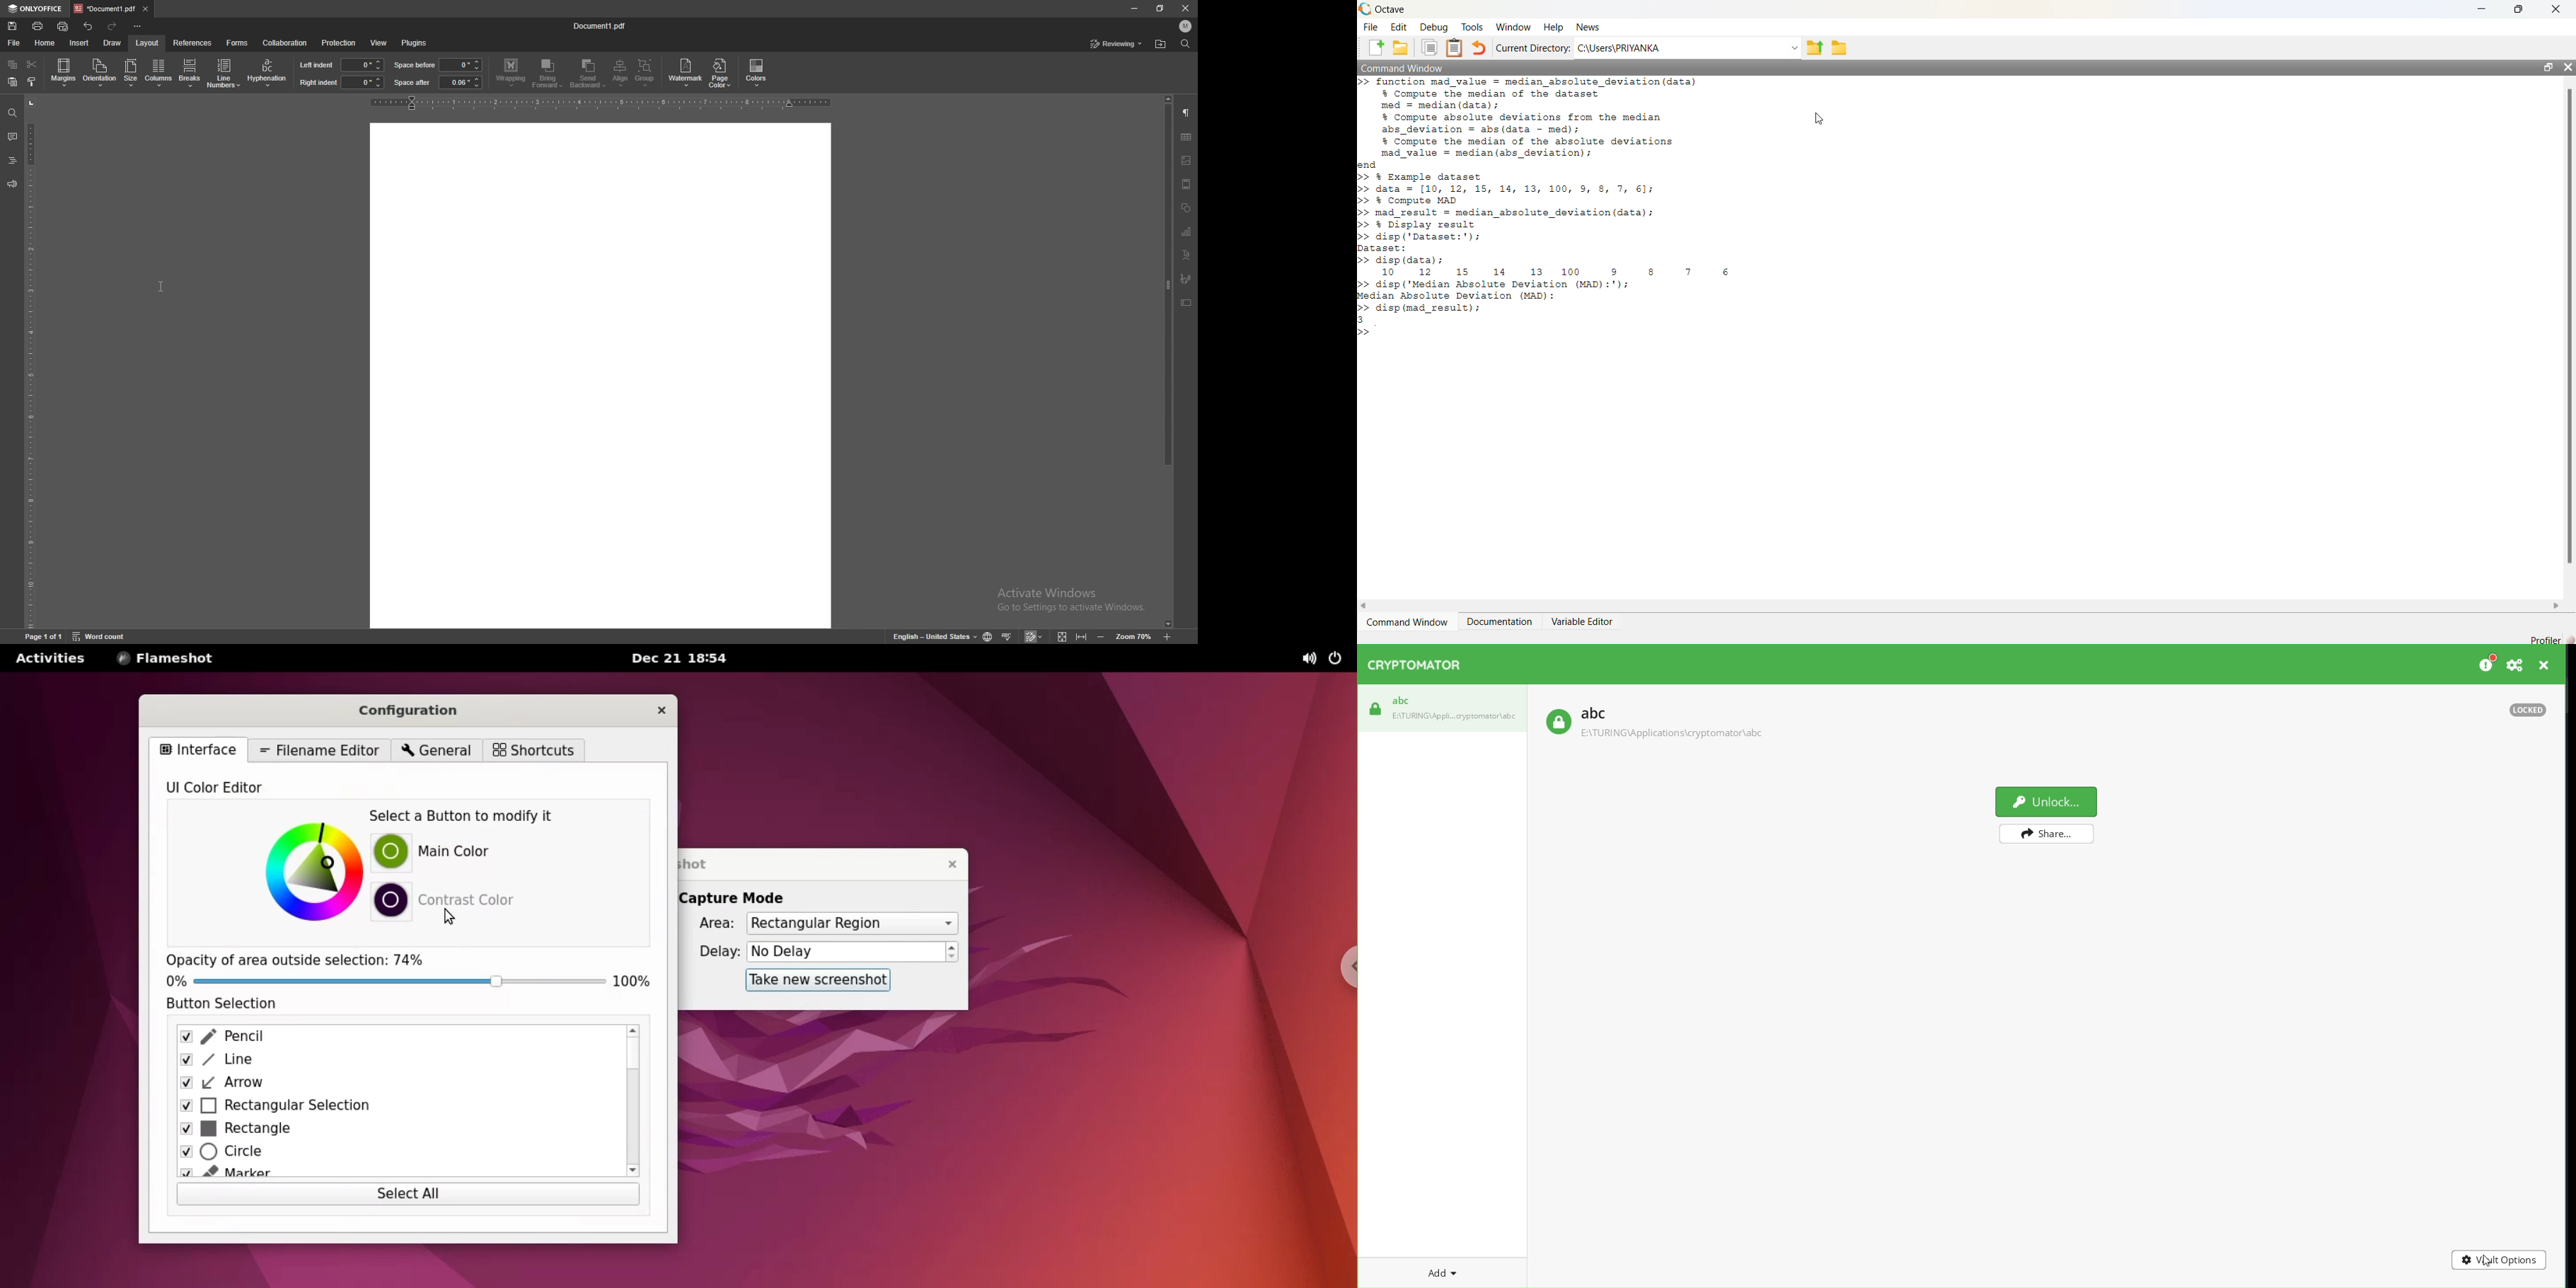 This screenshot has height=1288, width=2576. Describe the element at coordinates (338, 43) in the screenshot. I see `protection` at that location.